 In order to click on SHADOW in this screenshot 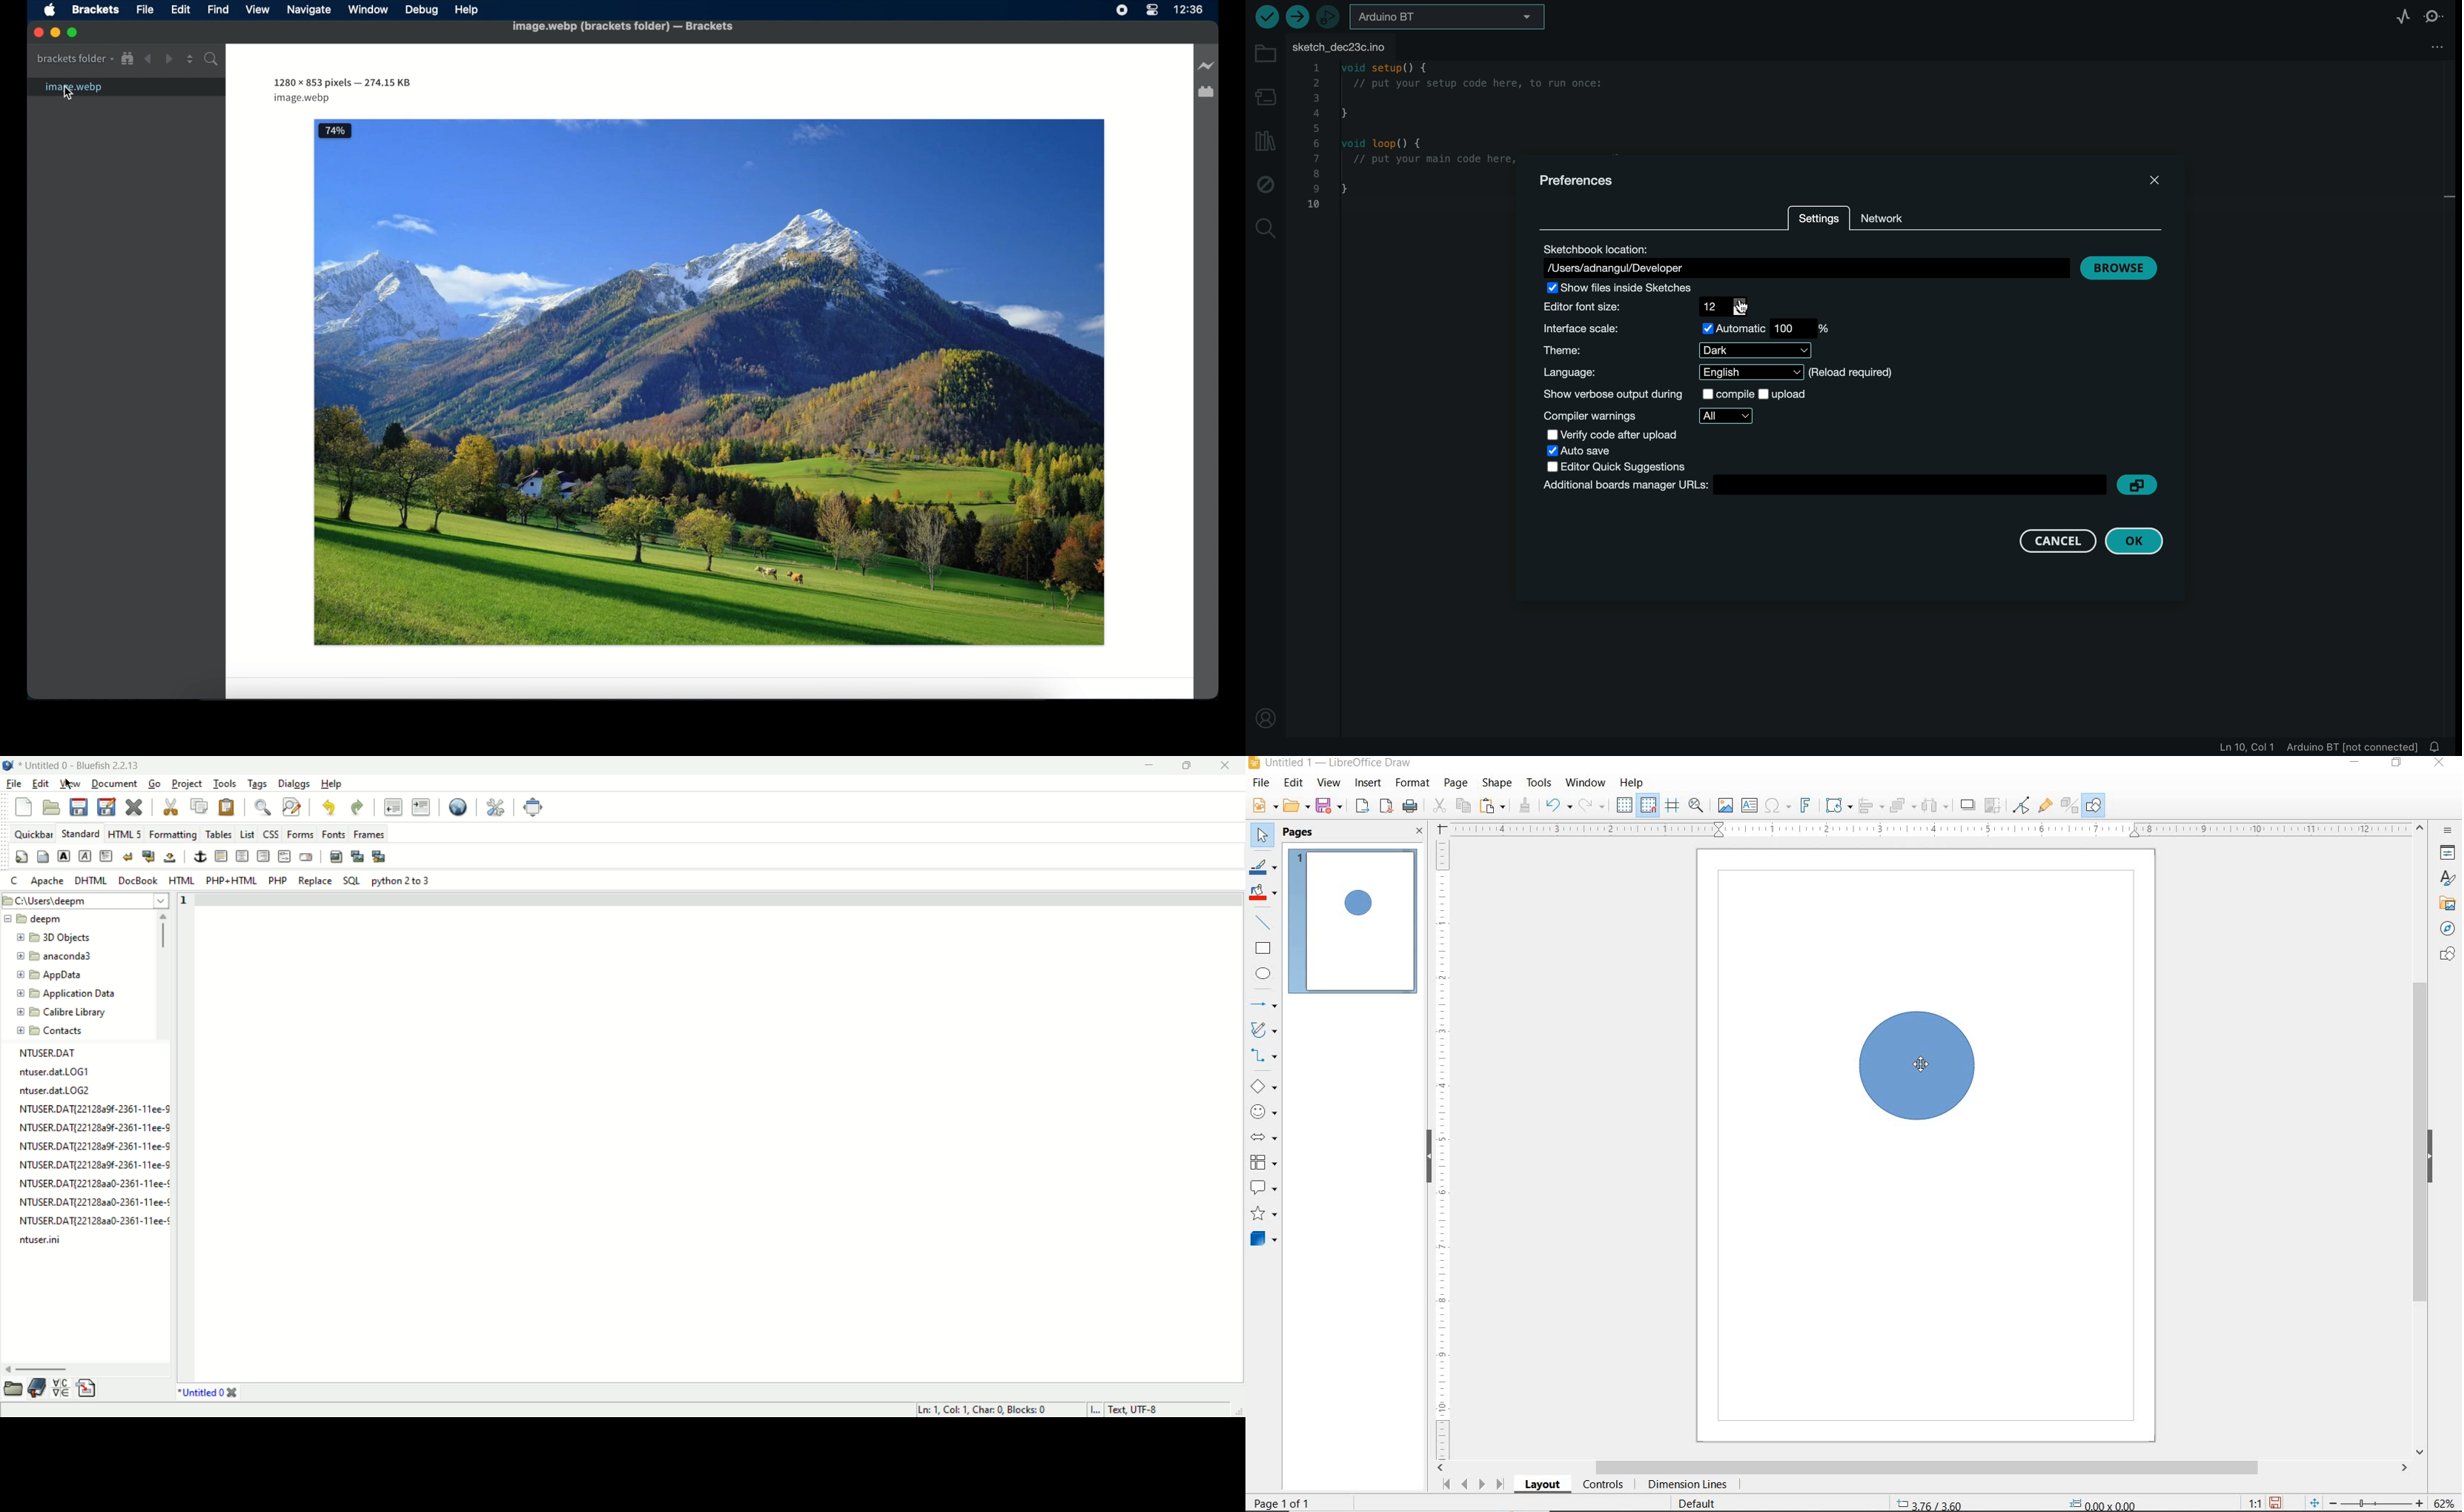, I will do `click(1968, 805)`.